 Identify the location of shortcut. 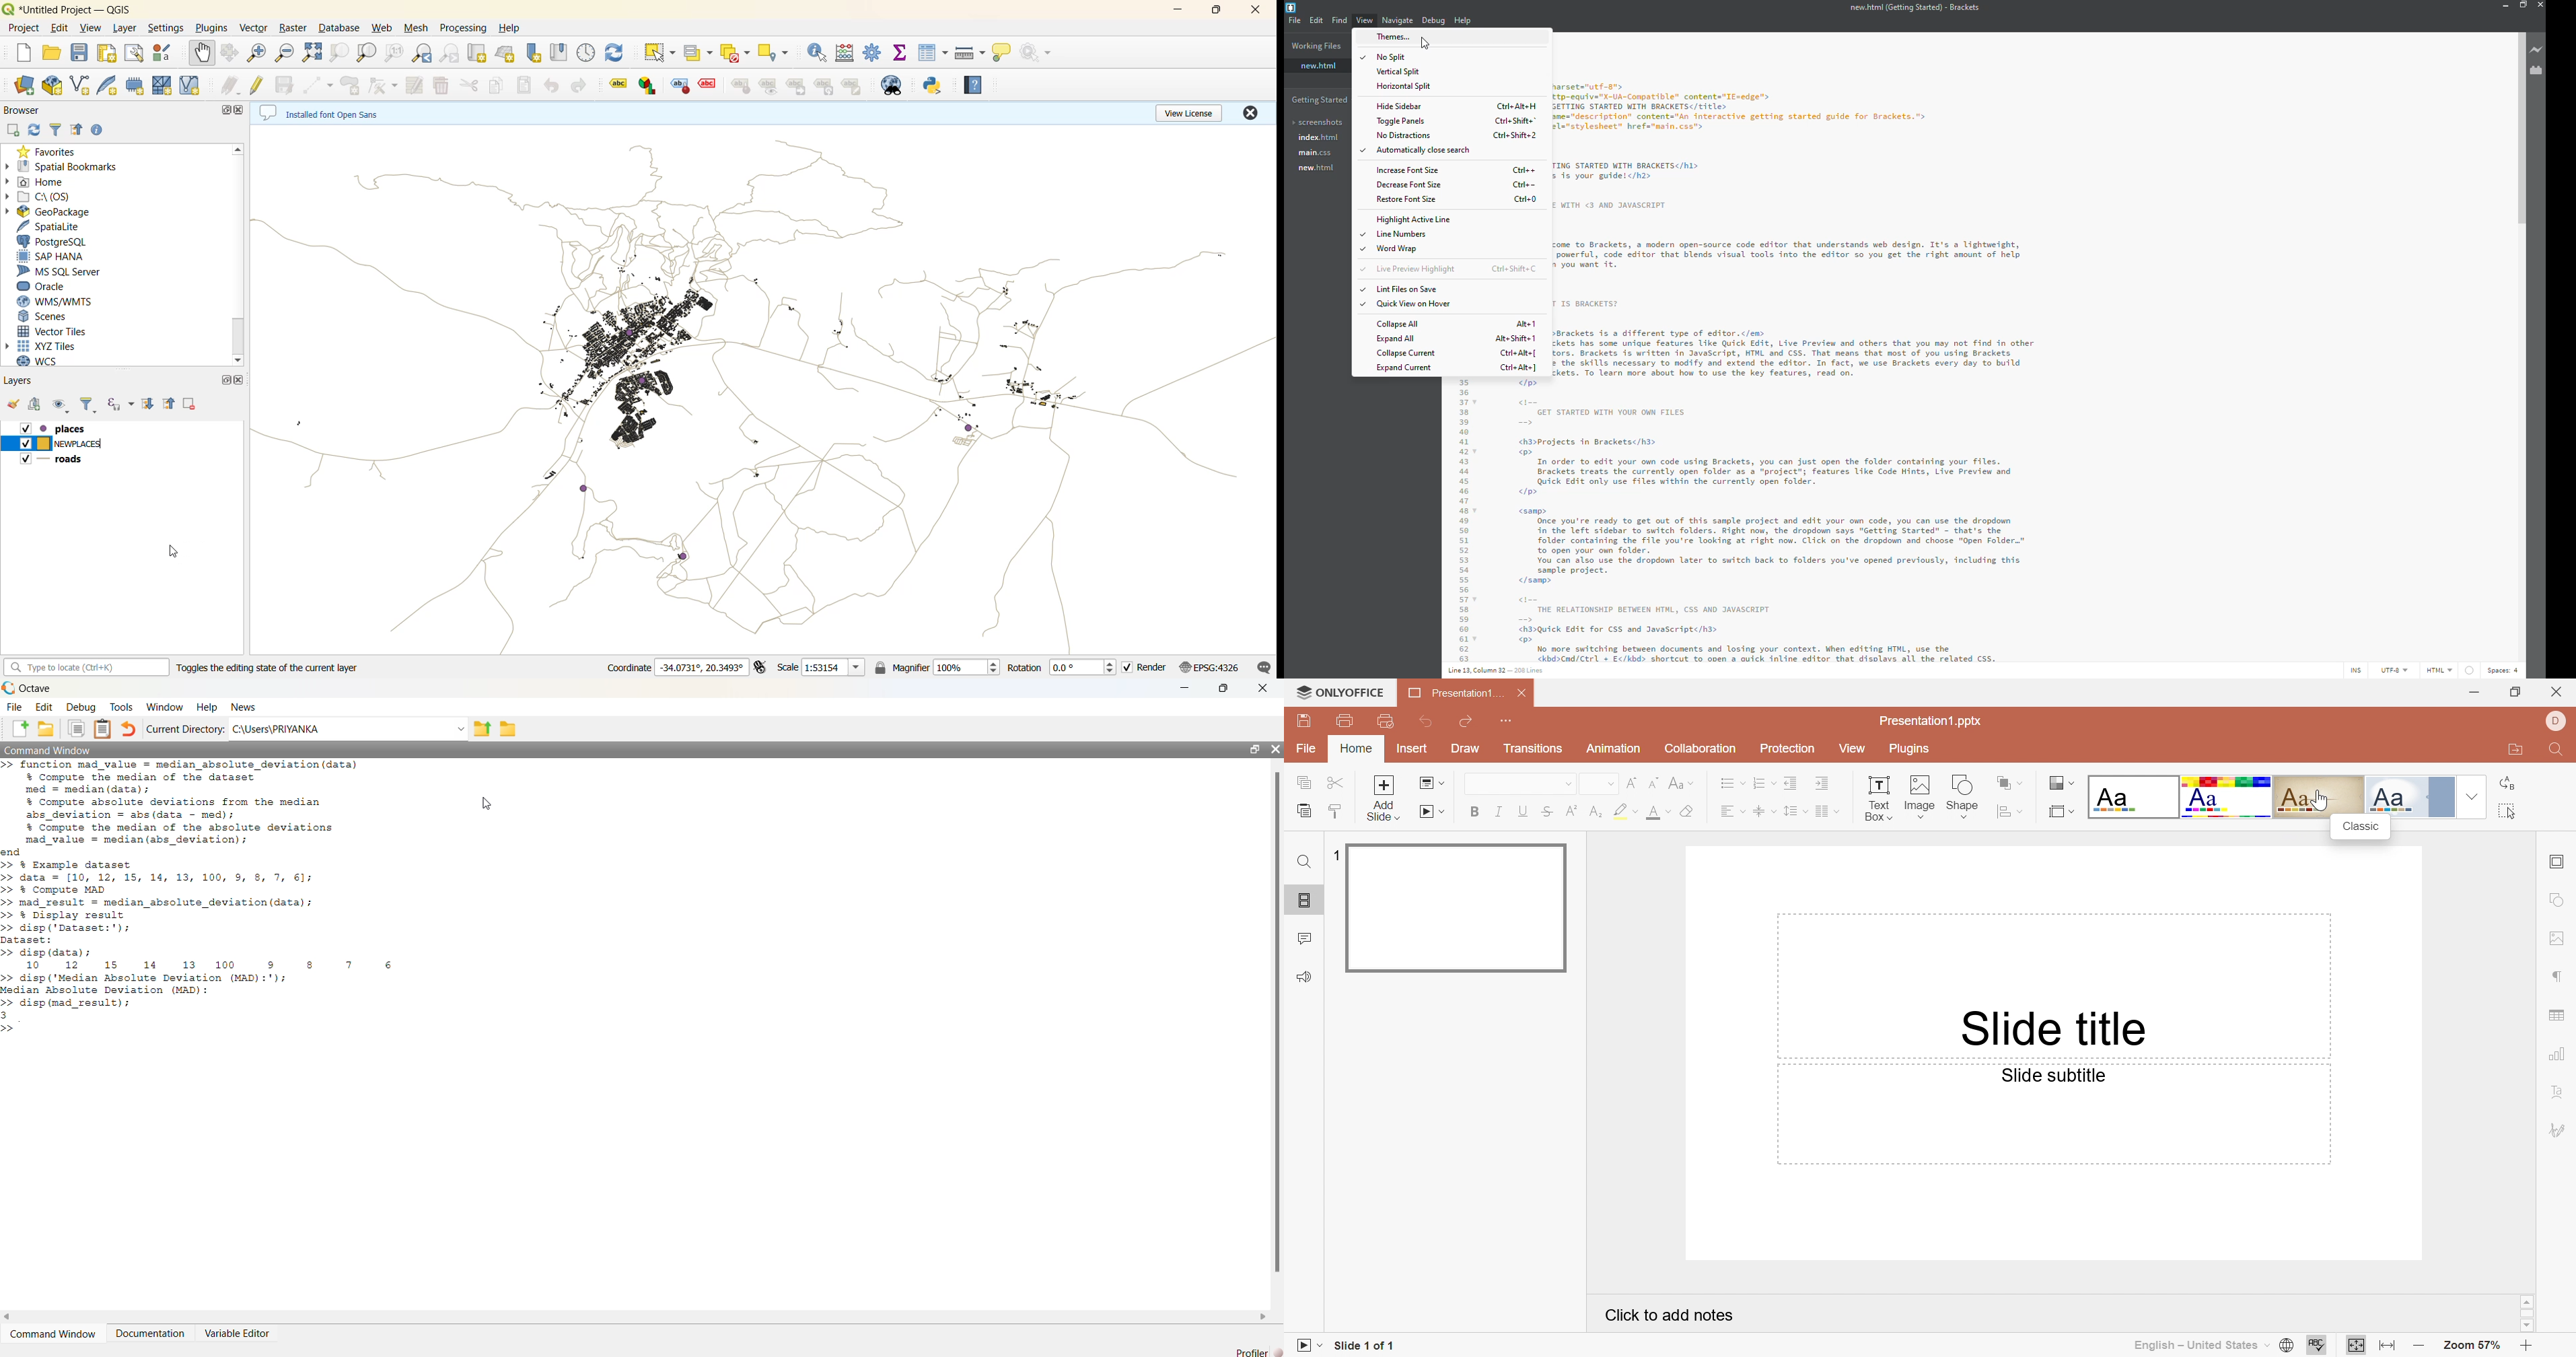
(1519, 369).